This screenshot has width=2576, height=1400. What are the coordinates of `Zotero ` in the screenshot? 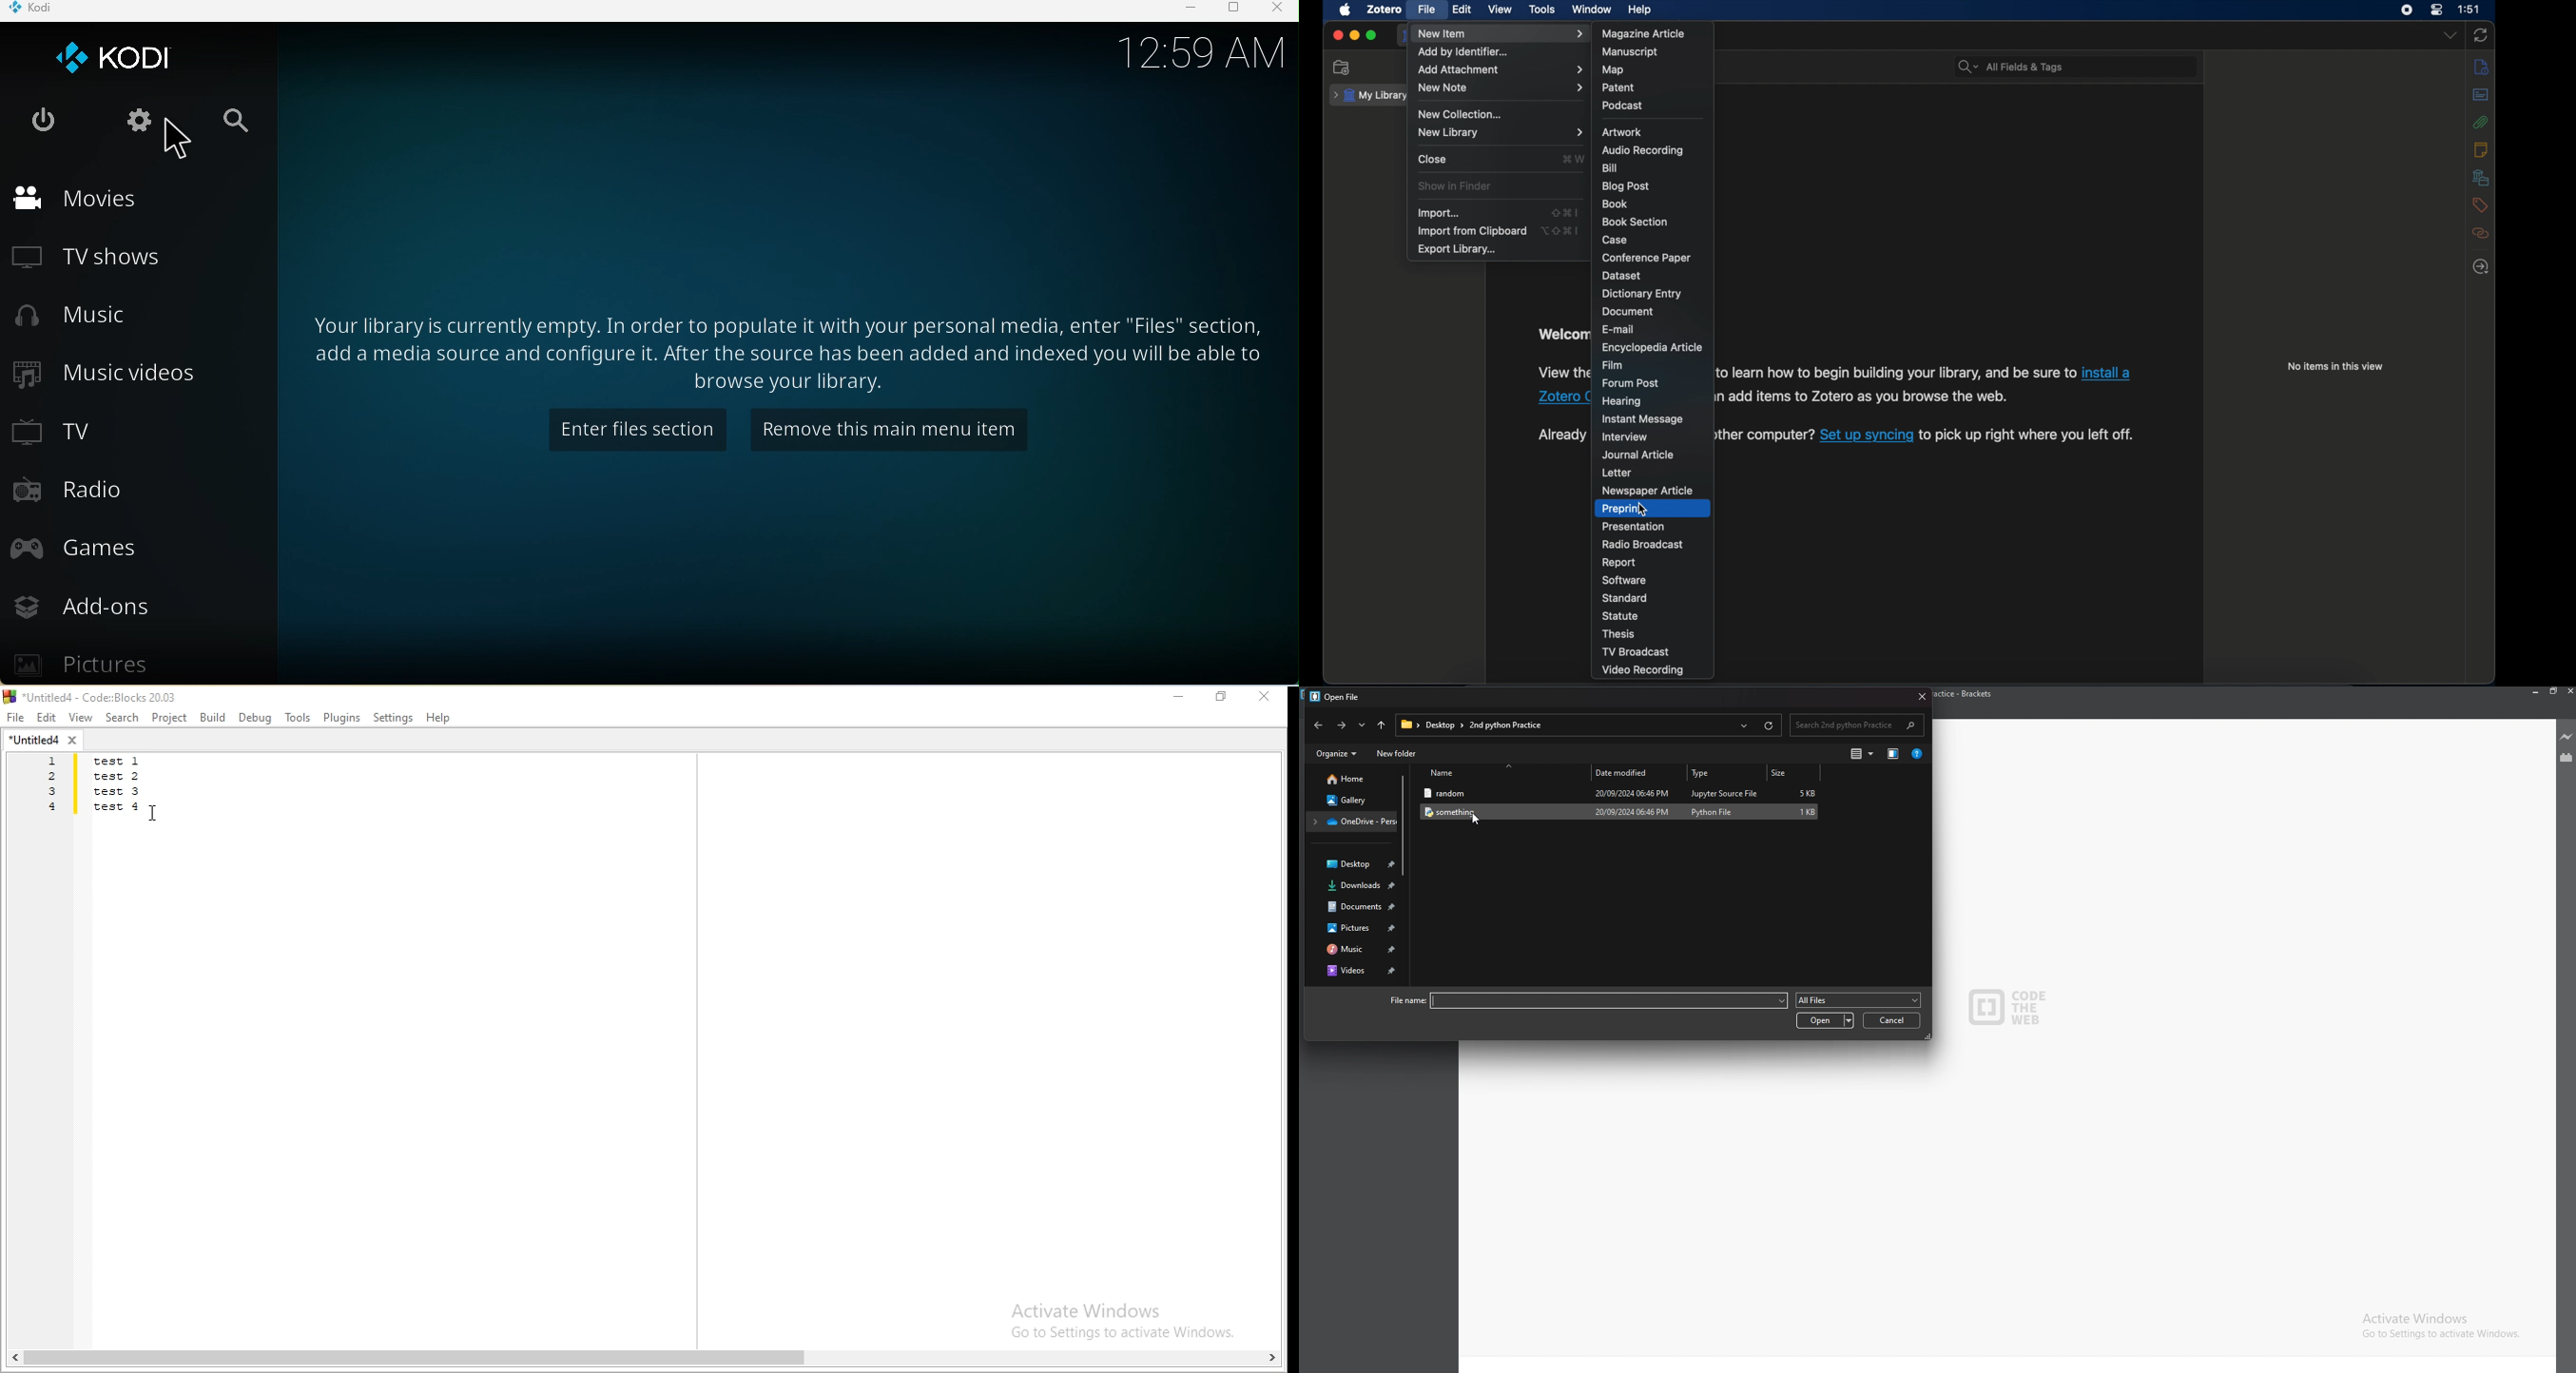 It's located at (1561, 396).